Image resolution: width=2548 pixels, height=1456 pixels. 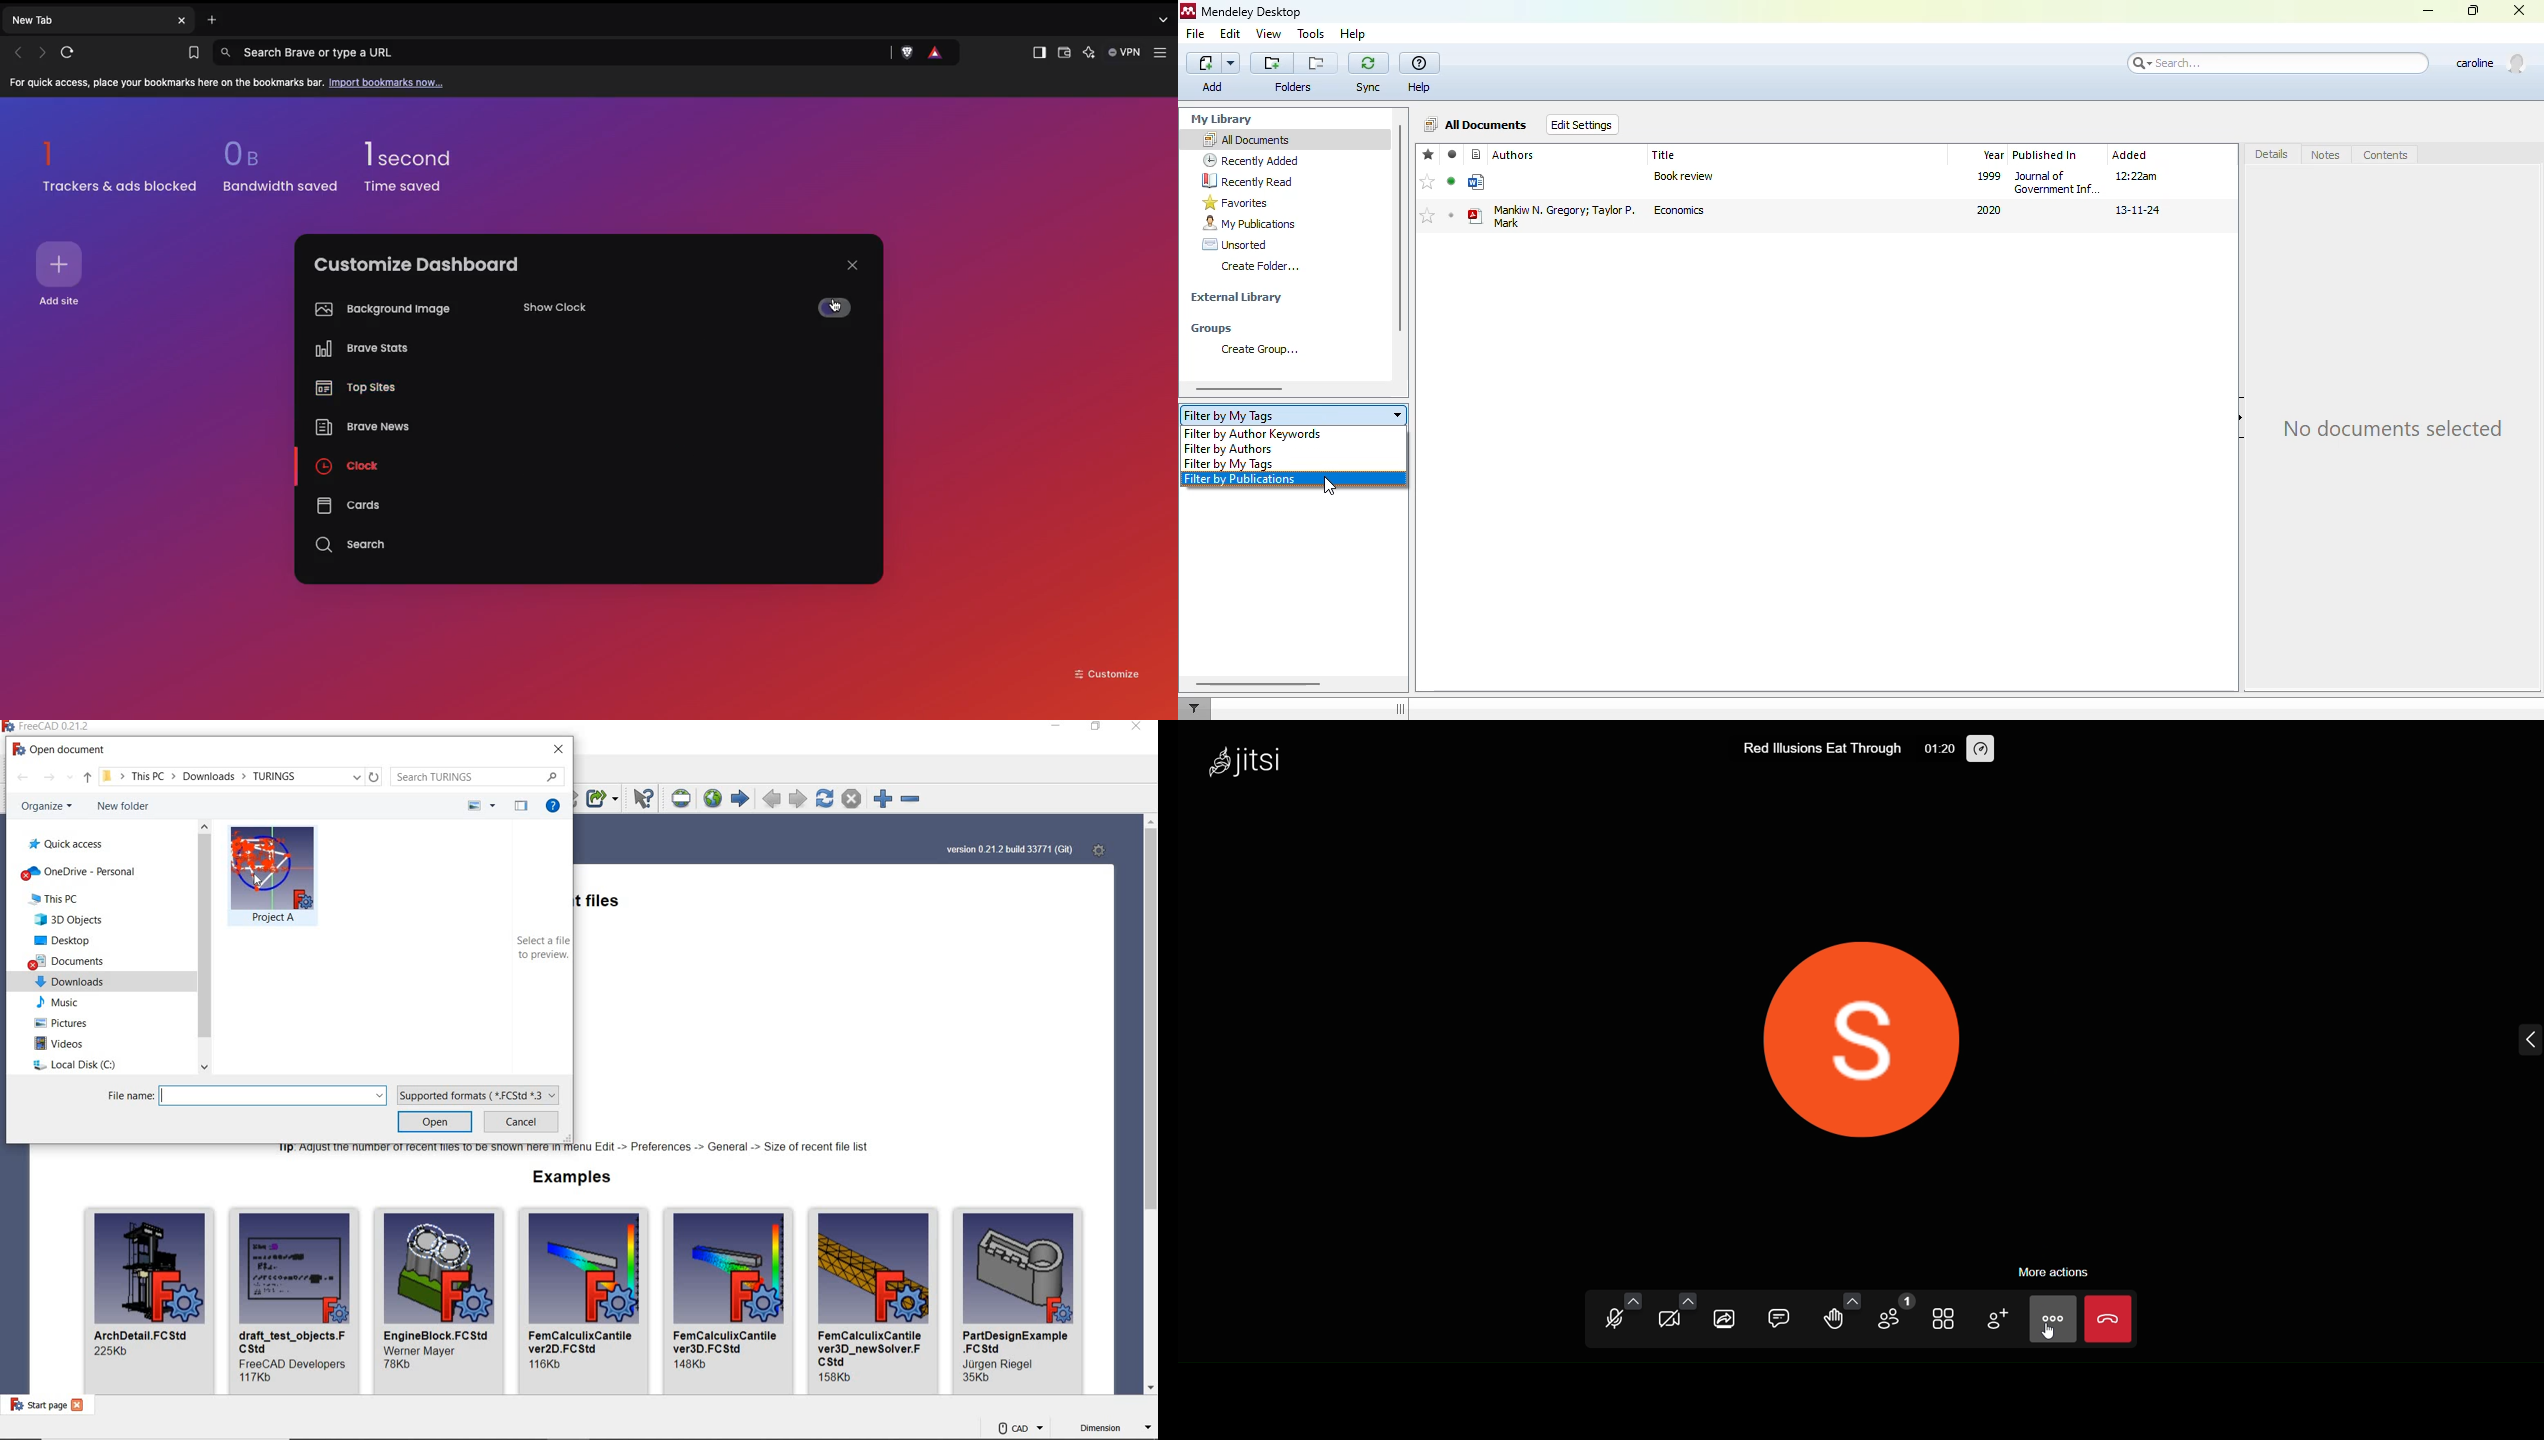 What do you see at coordinates (389, 82) in the screenshot?
I see `Import bookmarks now...` at bounding box center [389, 82].